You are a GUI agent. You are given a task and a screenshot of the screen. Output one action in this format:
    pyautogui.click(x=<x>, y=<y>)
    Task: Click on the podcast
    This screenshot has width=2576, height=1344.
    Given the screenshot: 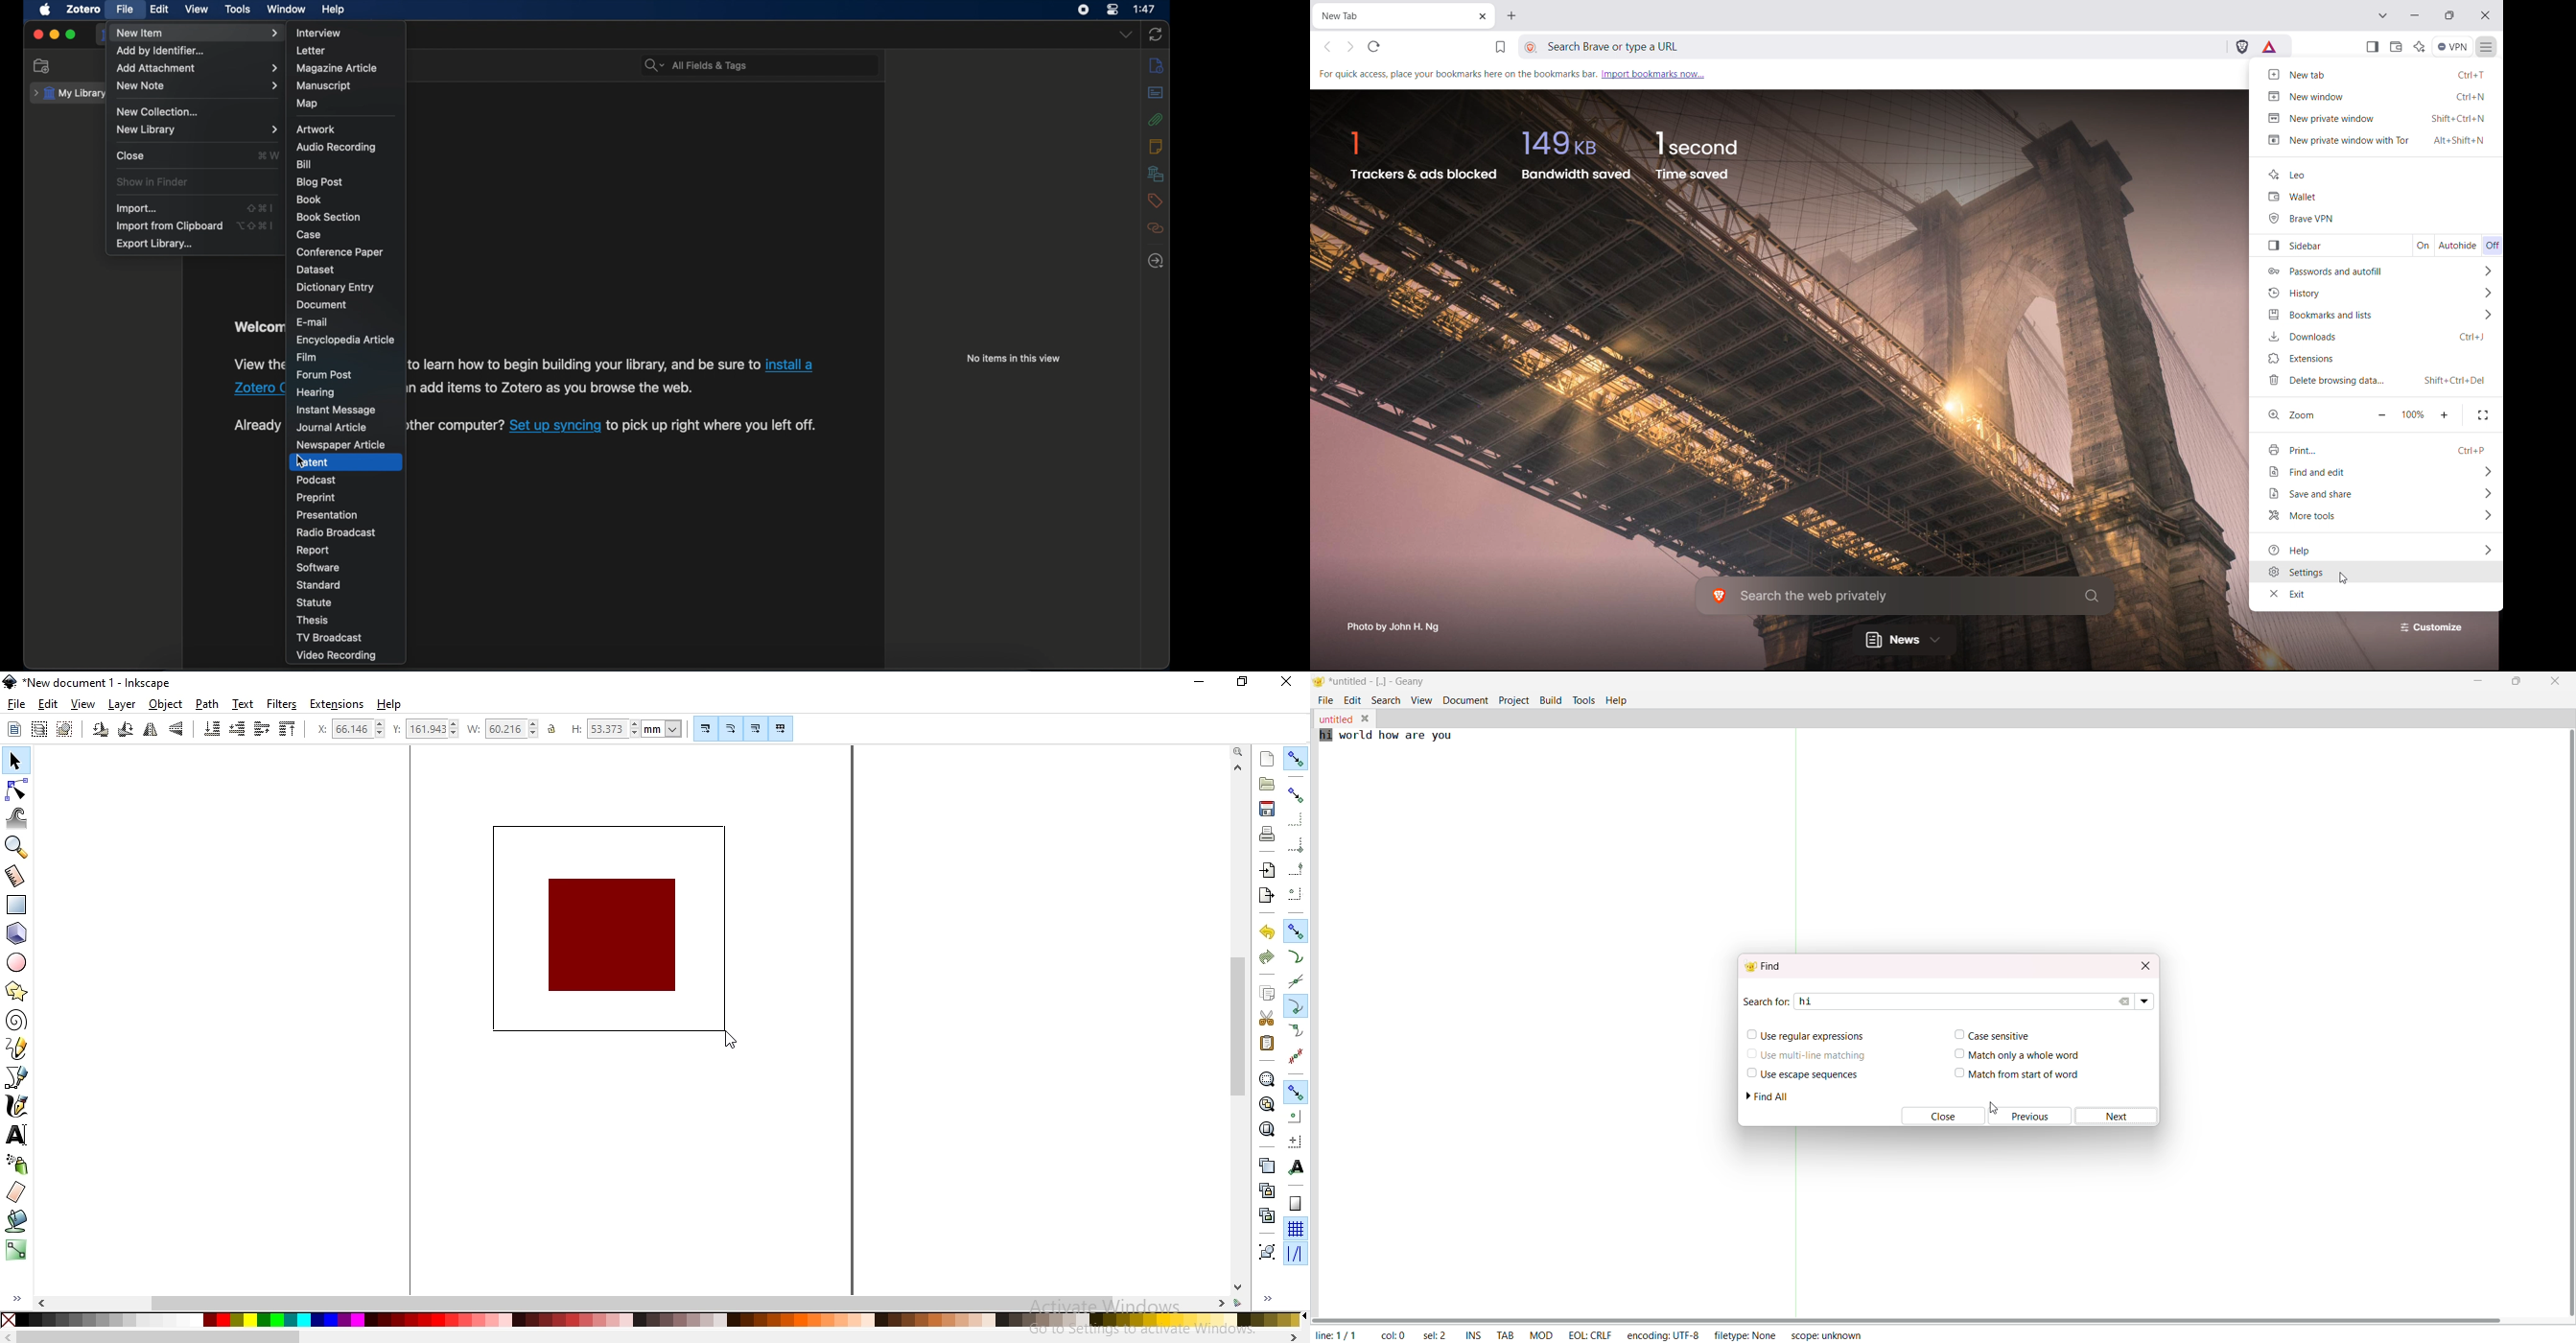 What is the action you would take?
    pyautogui.click(x=318, y=480)
    